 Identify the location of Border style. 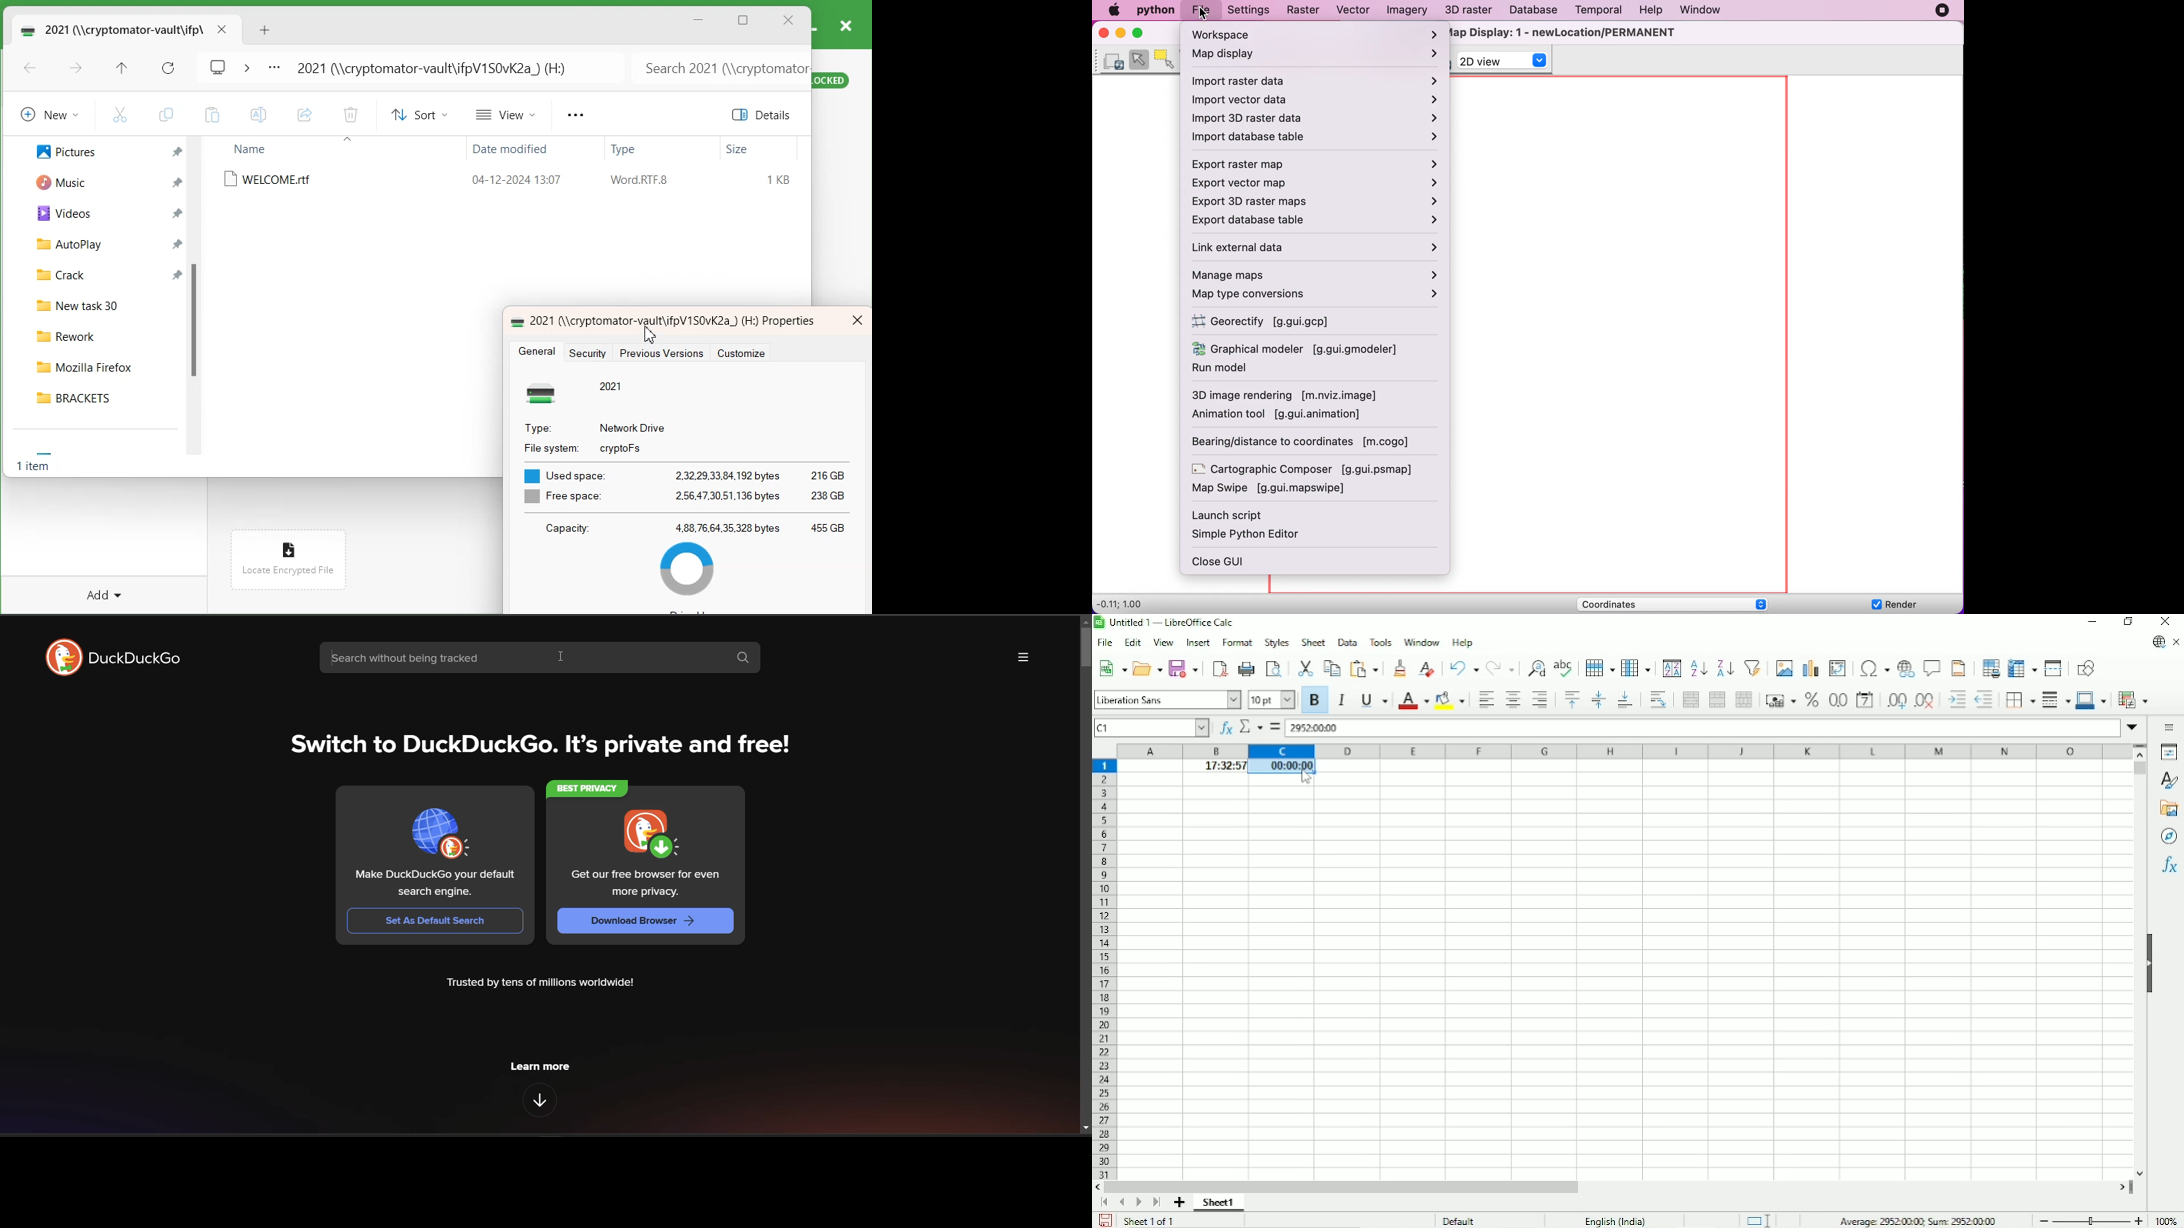
(2055, 701).